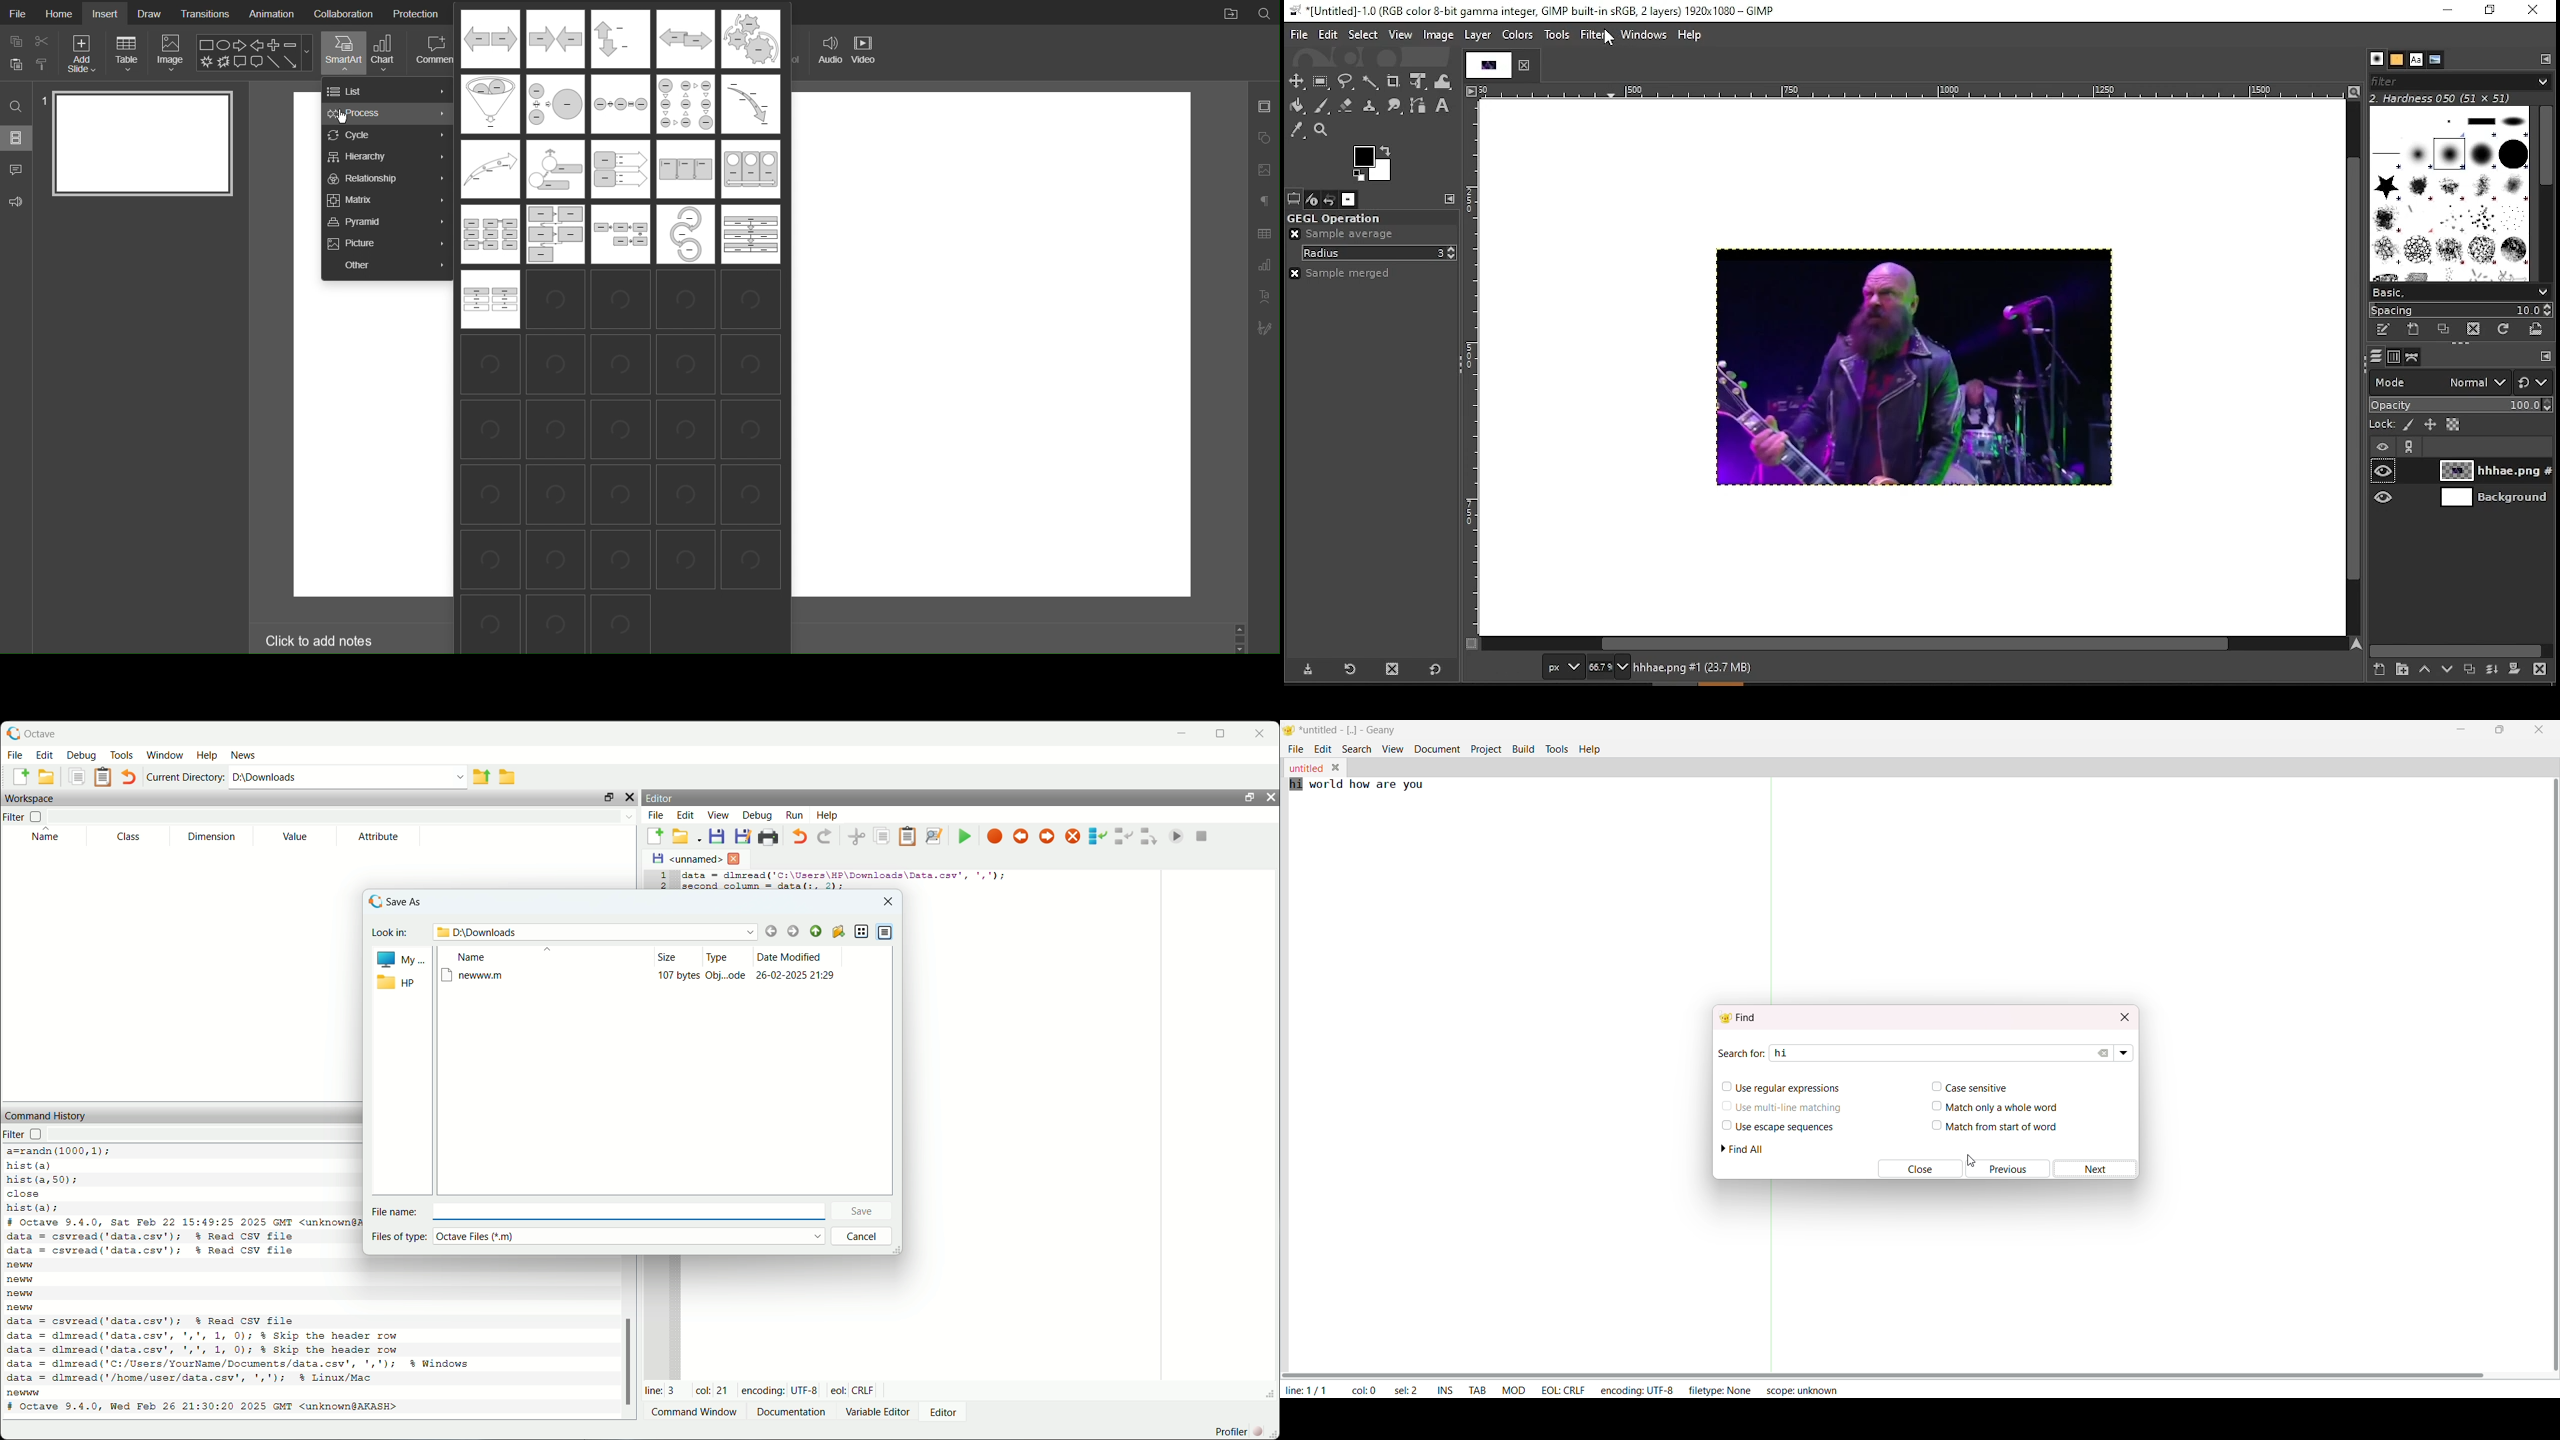  What do you see at coordinates (43, 40) in the screenshot?
I see `cut` at bounding box center [43, 40].